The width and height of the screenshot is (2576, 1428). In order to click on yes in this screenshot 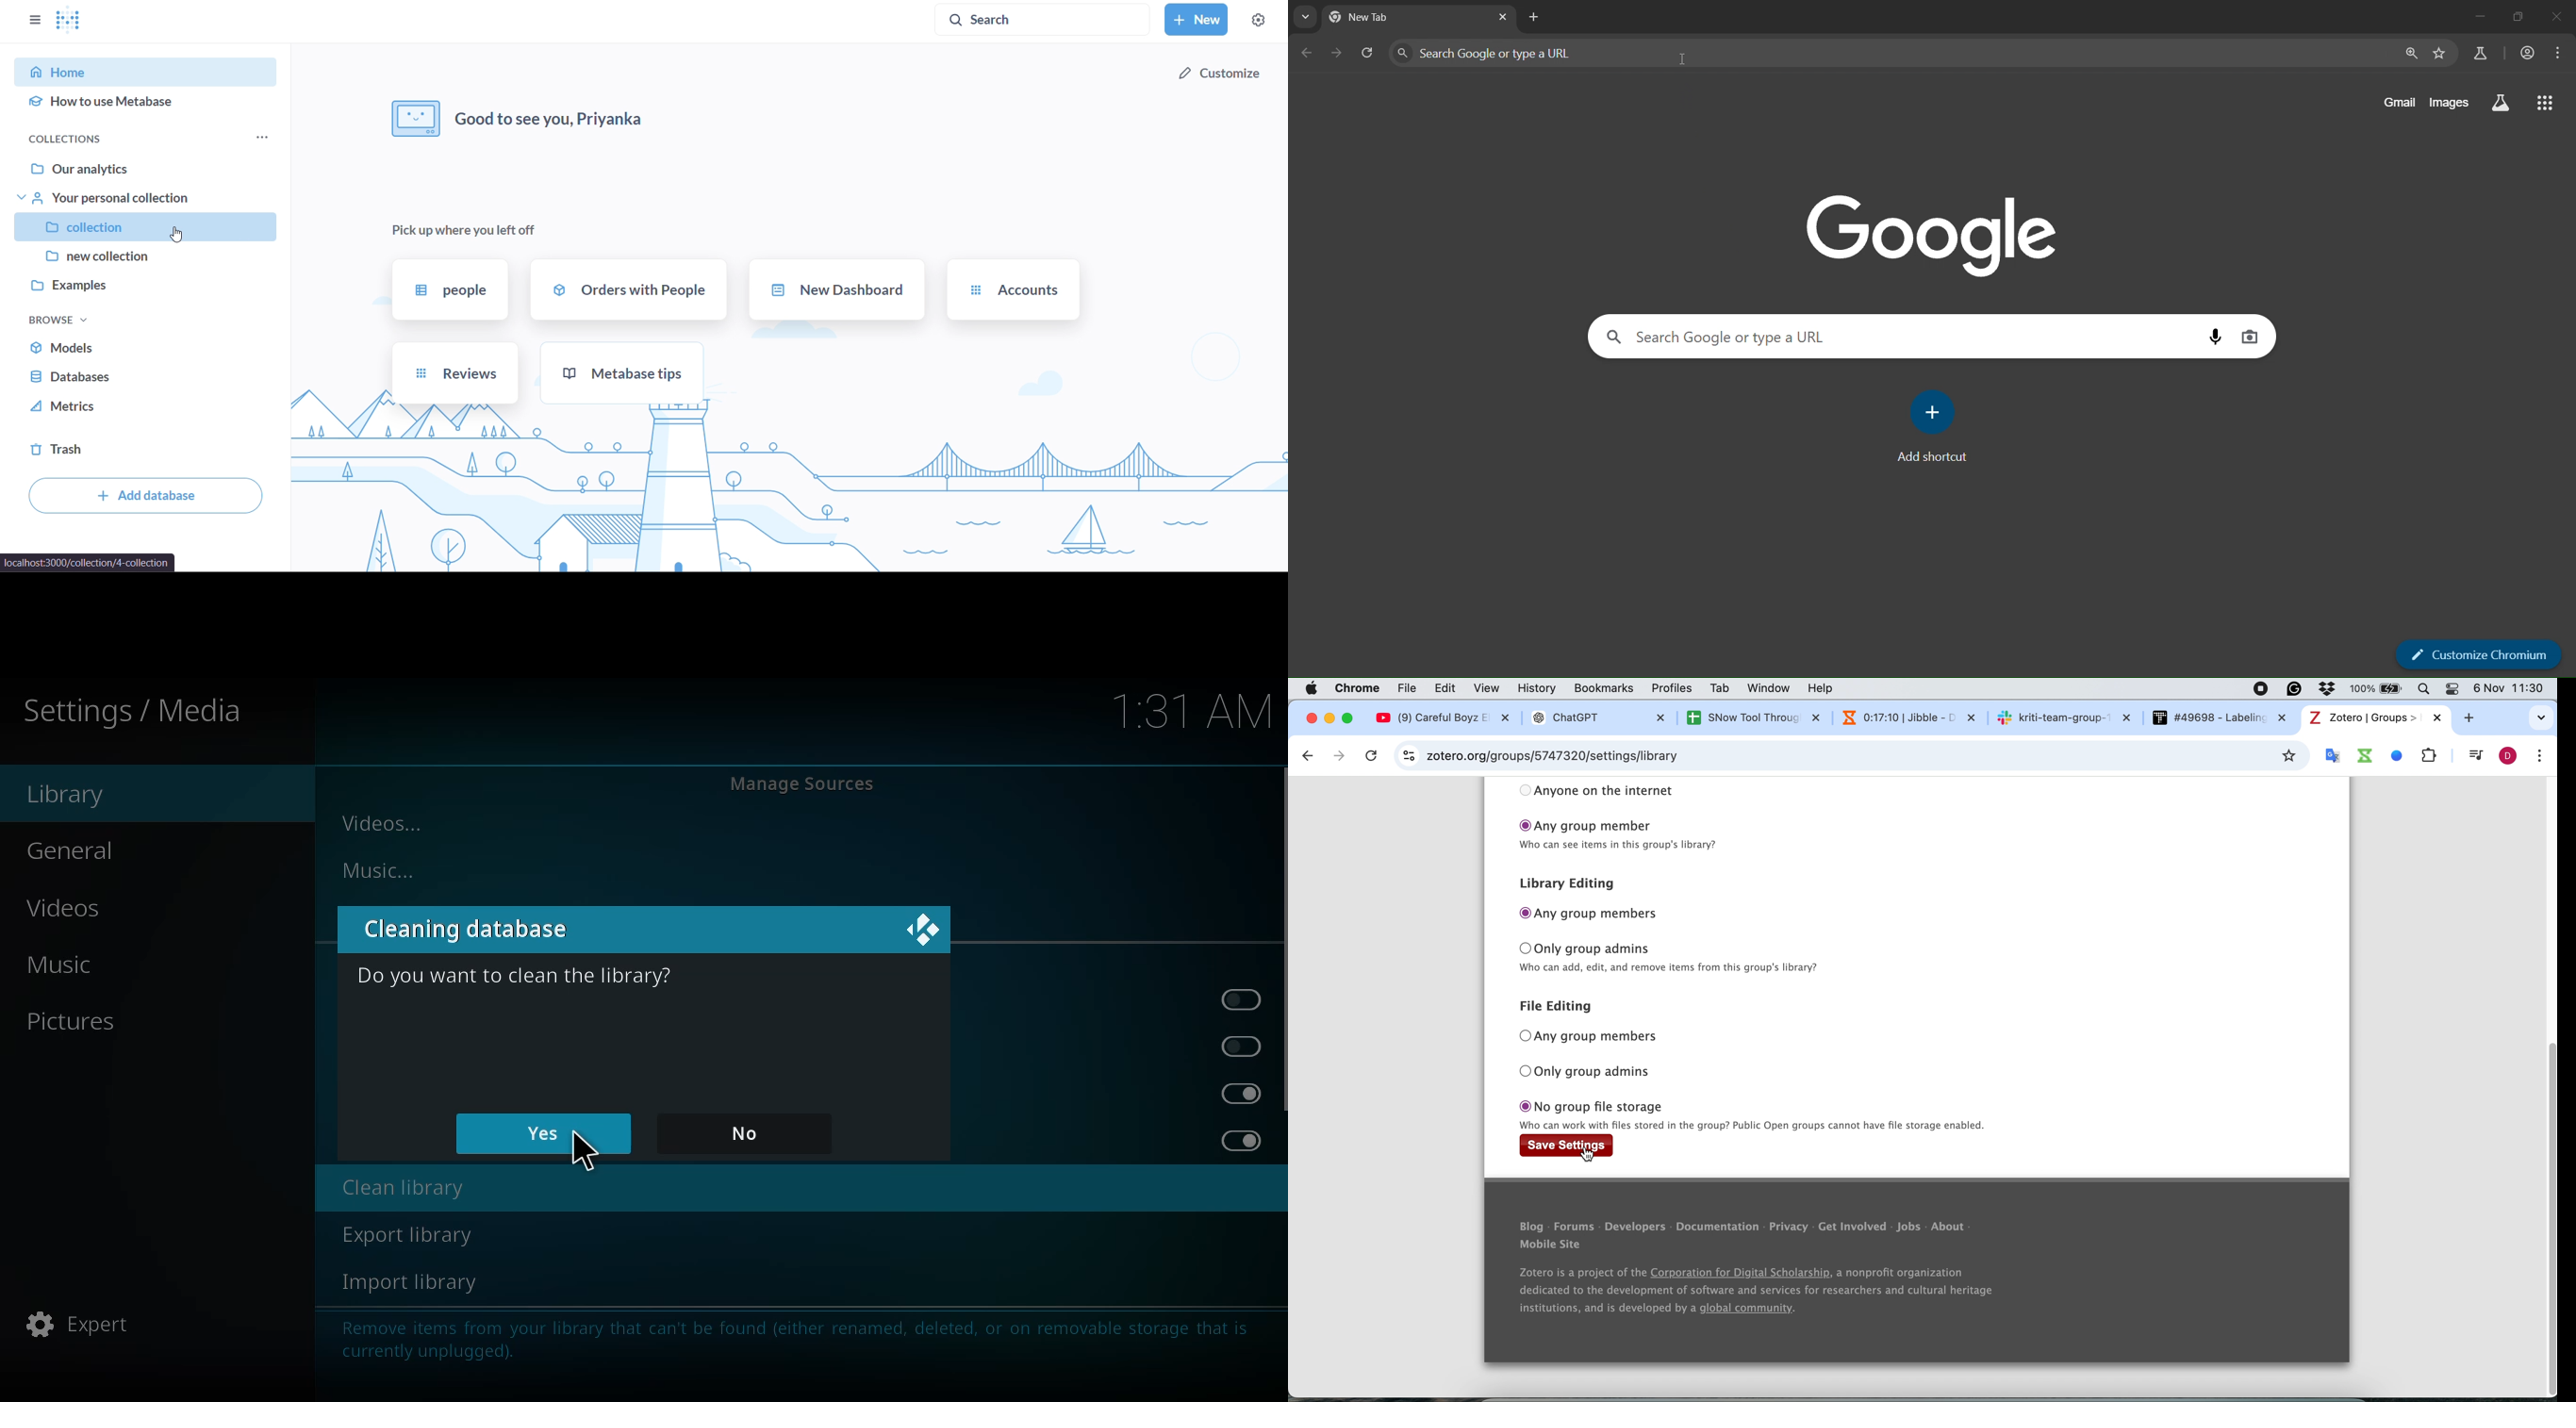, I will do `click(542, 1134)`.